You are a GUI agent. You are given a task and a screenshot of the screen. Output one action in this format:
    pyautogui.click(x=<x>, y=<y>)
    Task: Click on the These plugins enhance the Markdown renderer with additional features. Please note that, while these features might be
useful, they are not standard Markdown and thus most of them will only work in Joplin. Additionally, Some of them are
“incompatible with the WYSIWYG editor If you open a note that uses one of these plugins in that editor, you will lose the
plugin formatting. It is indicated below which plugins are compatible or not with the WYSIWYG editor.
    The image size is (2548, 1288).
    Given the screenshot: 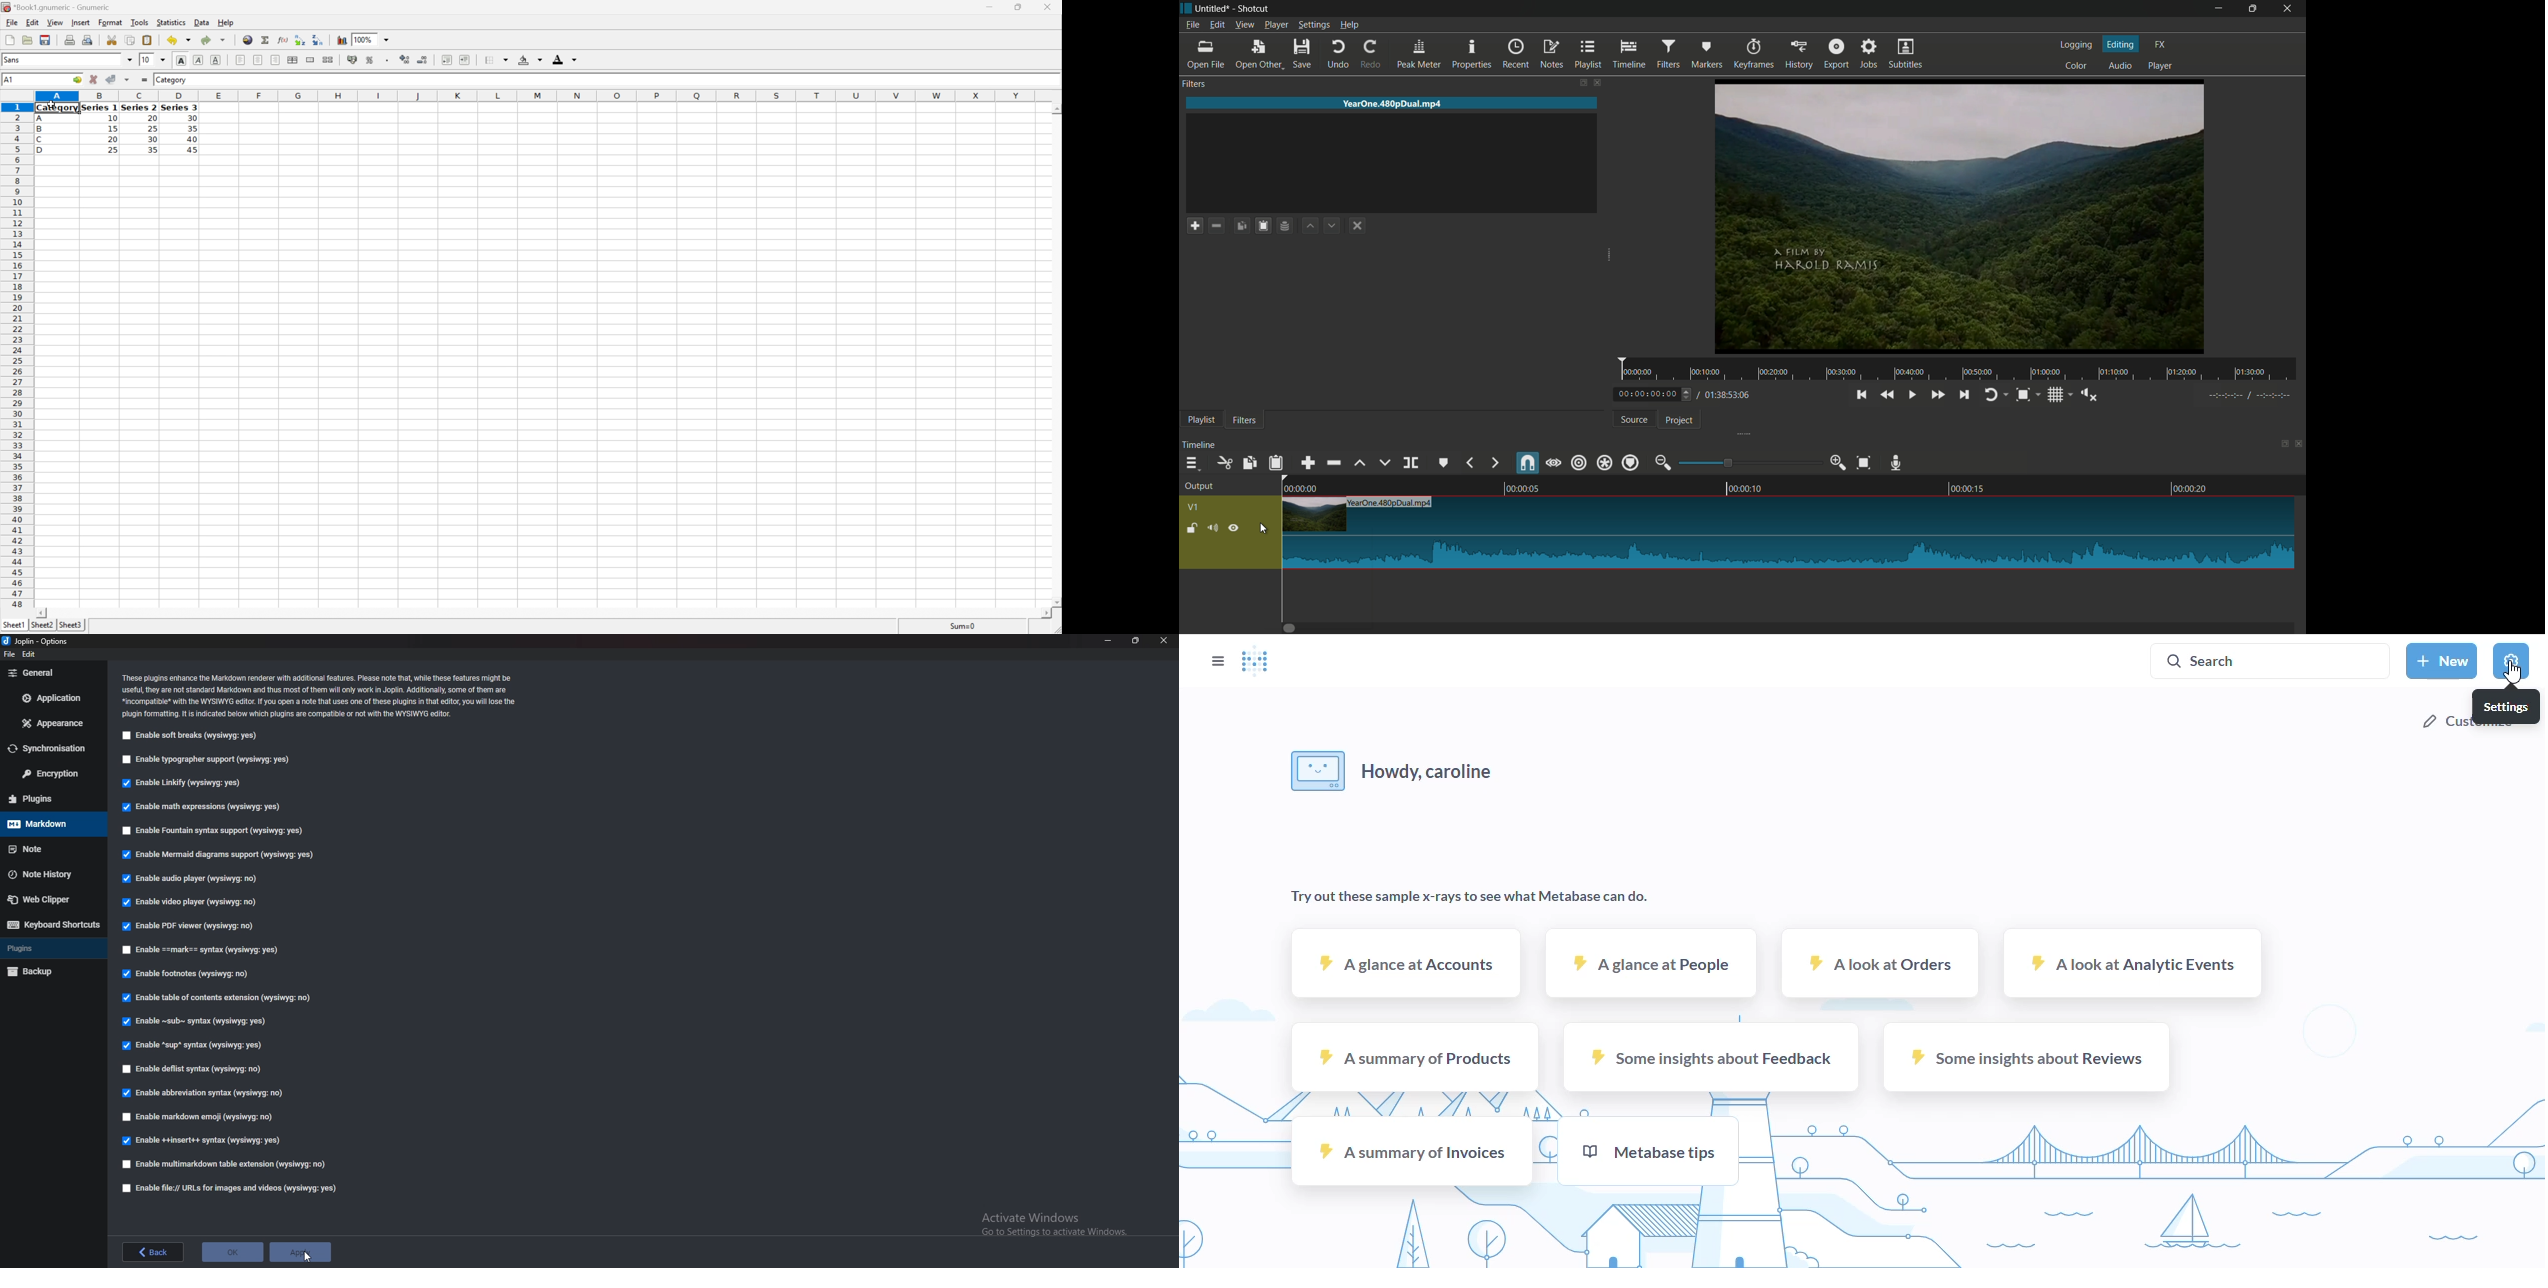 What is the action you would take?
    pyautogui.click(x=322, y=695)
    